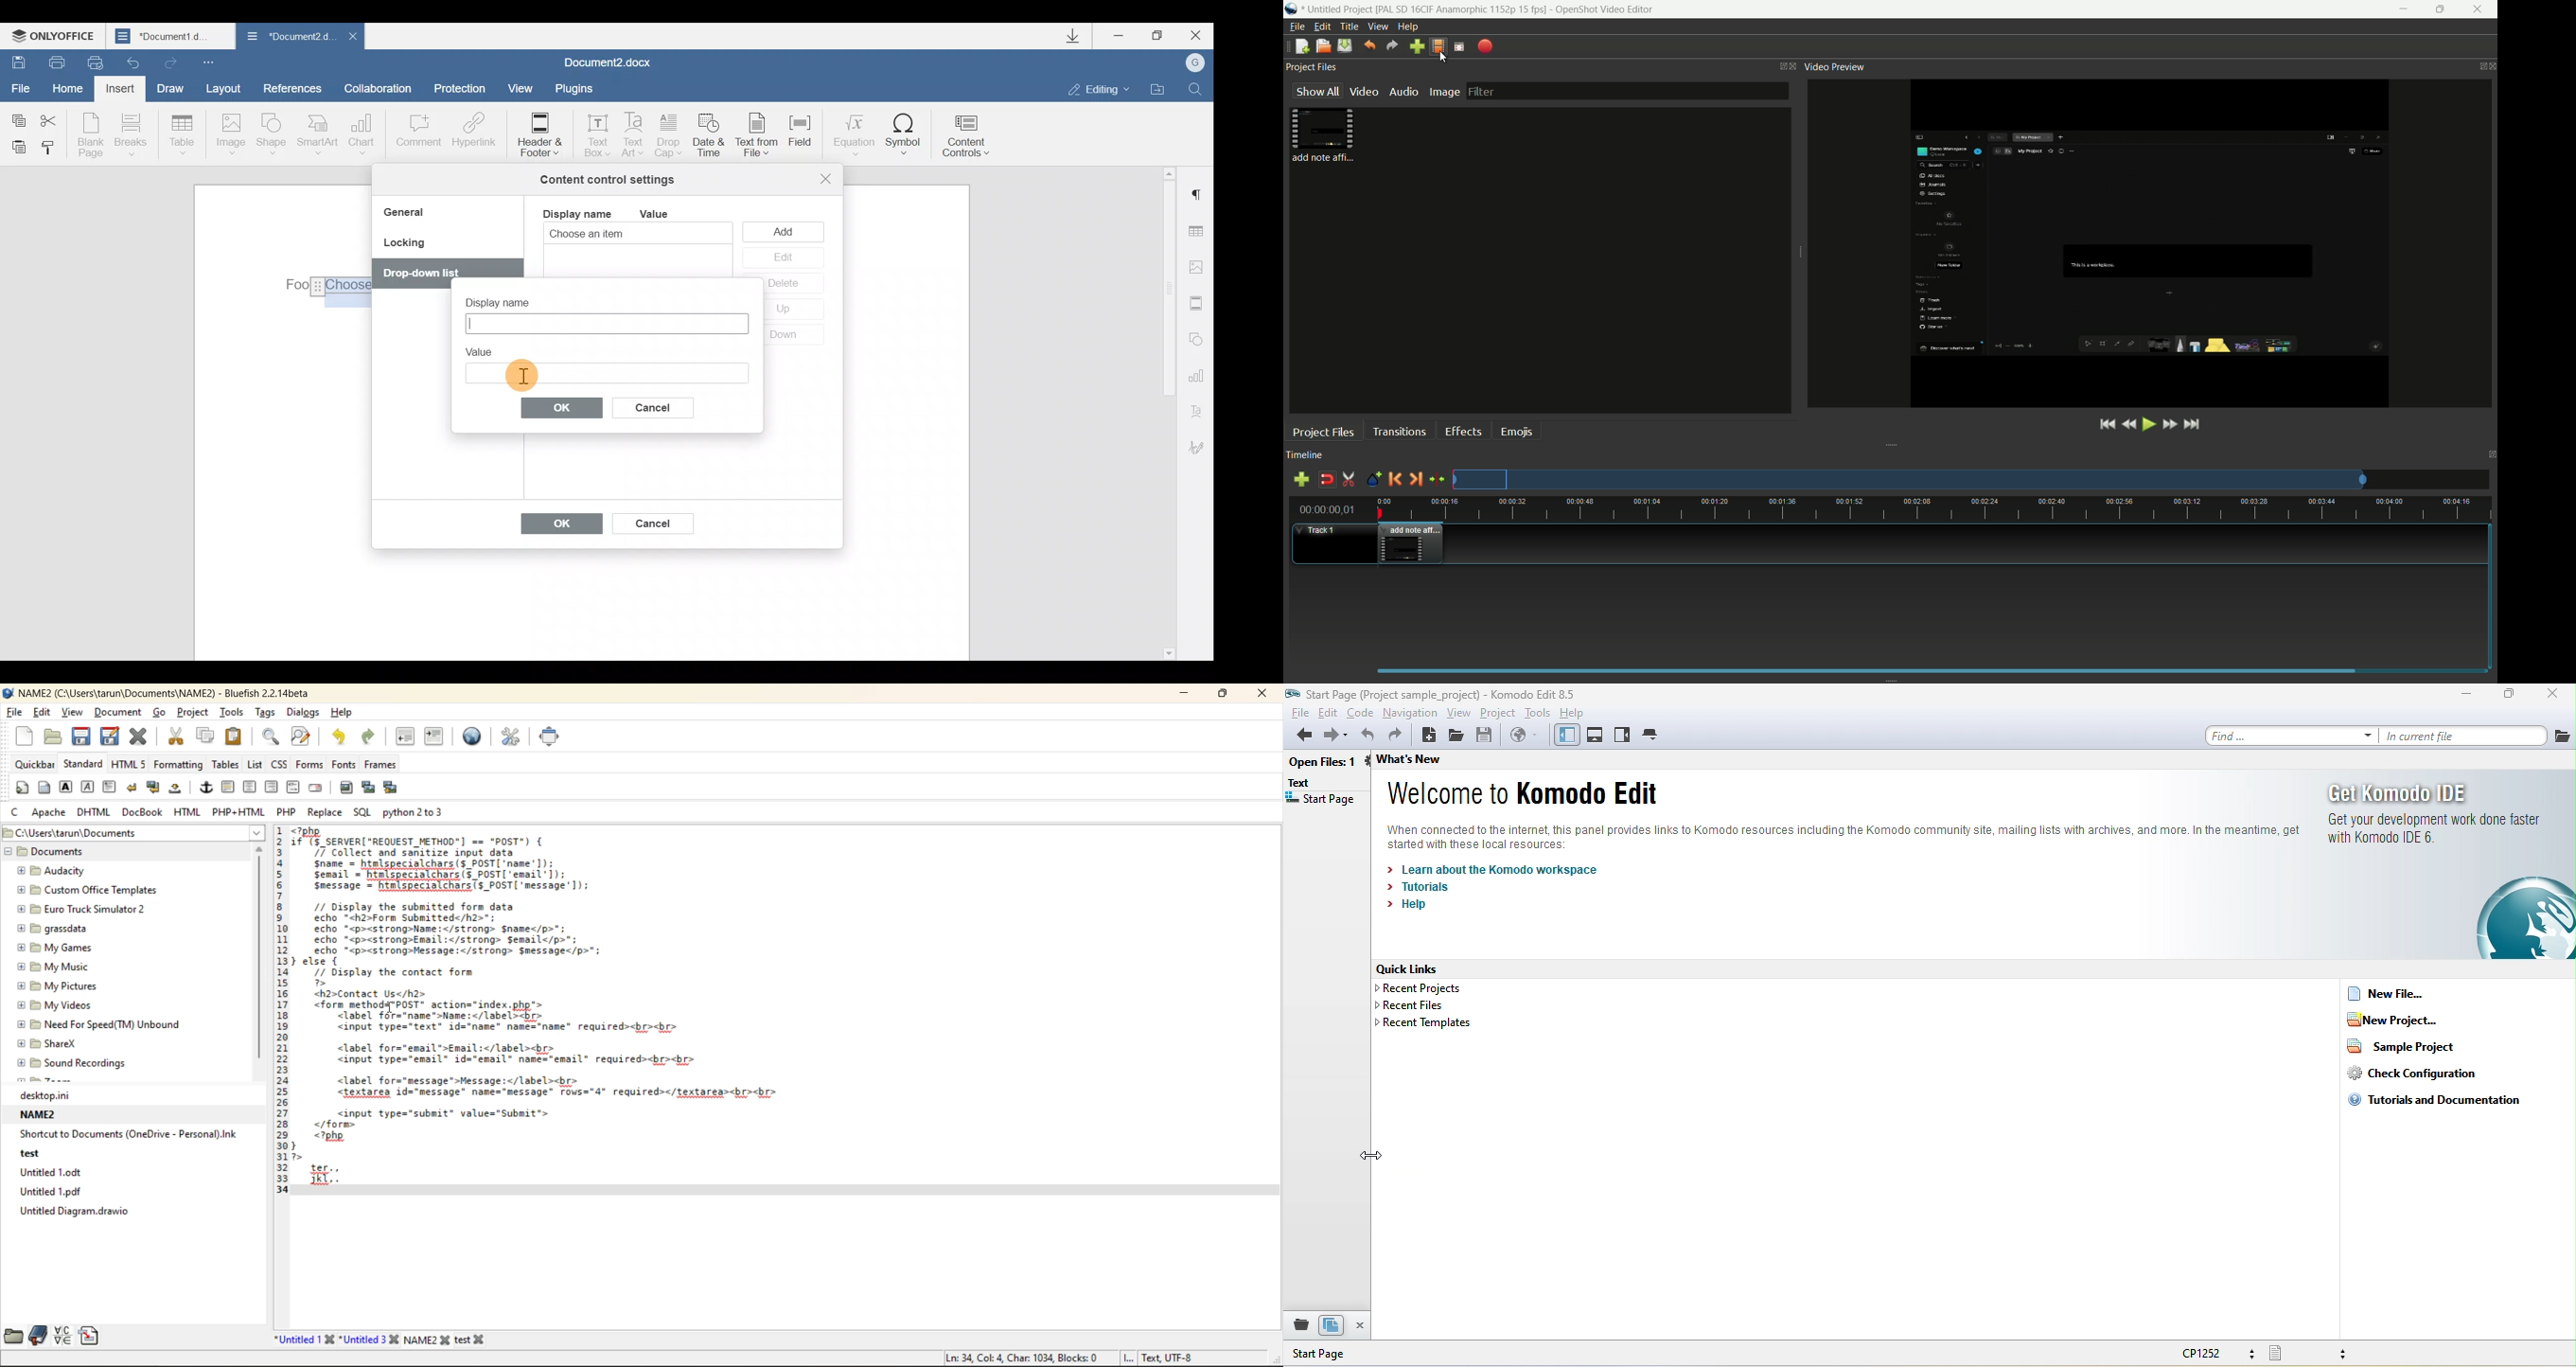 The height and width of the screenshot is (1372, 2576). Describe the element at coordinates (56, 118) in the screenshot. I see `Cut` at that location.